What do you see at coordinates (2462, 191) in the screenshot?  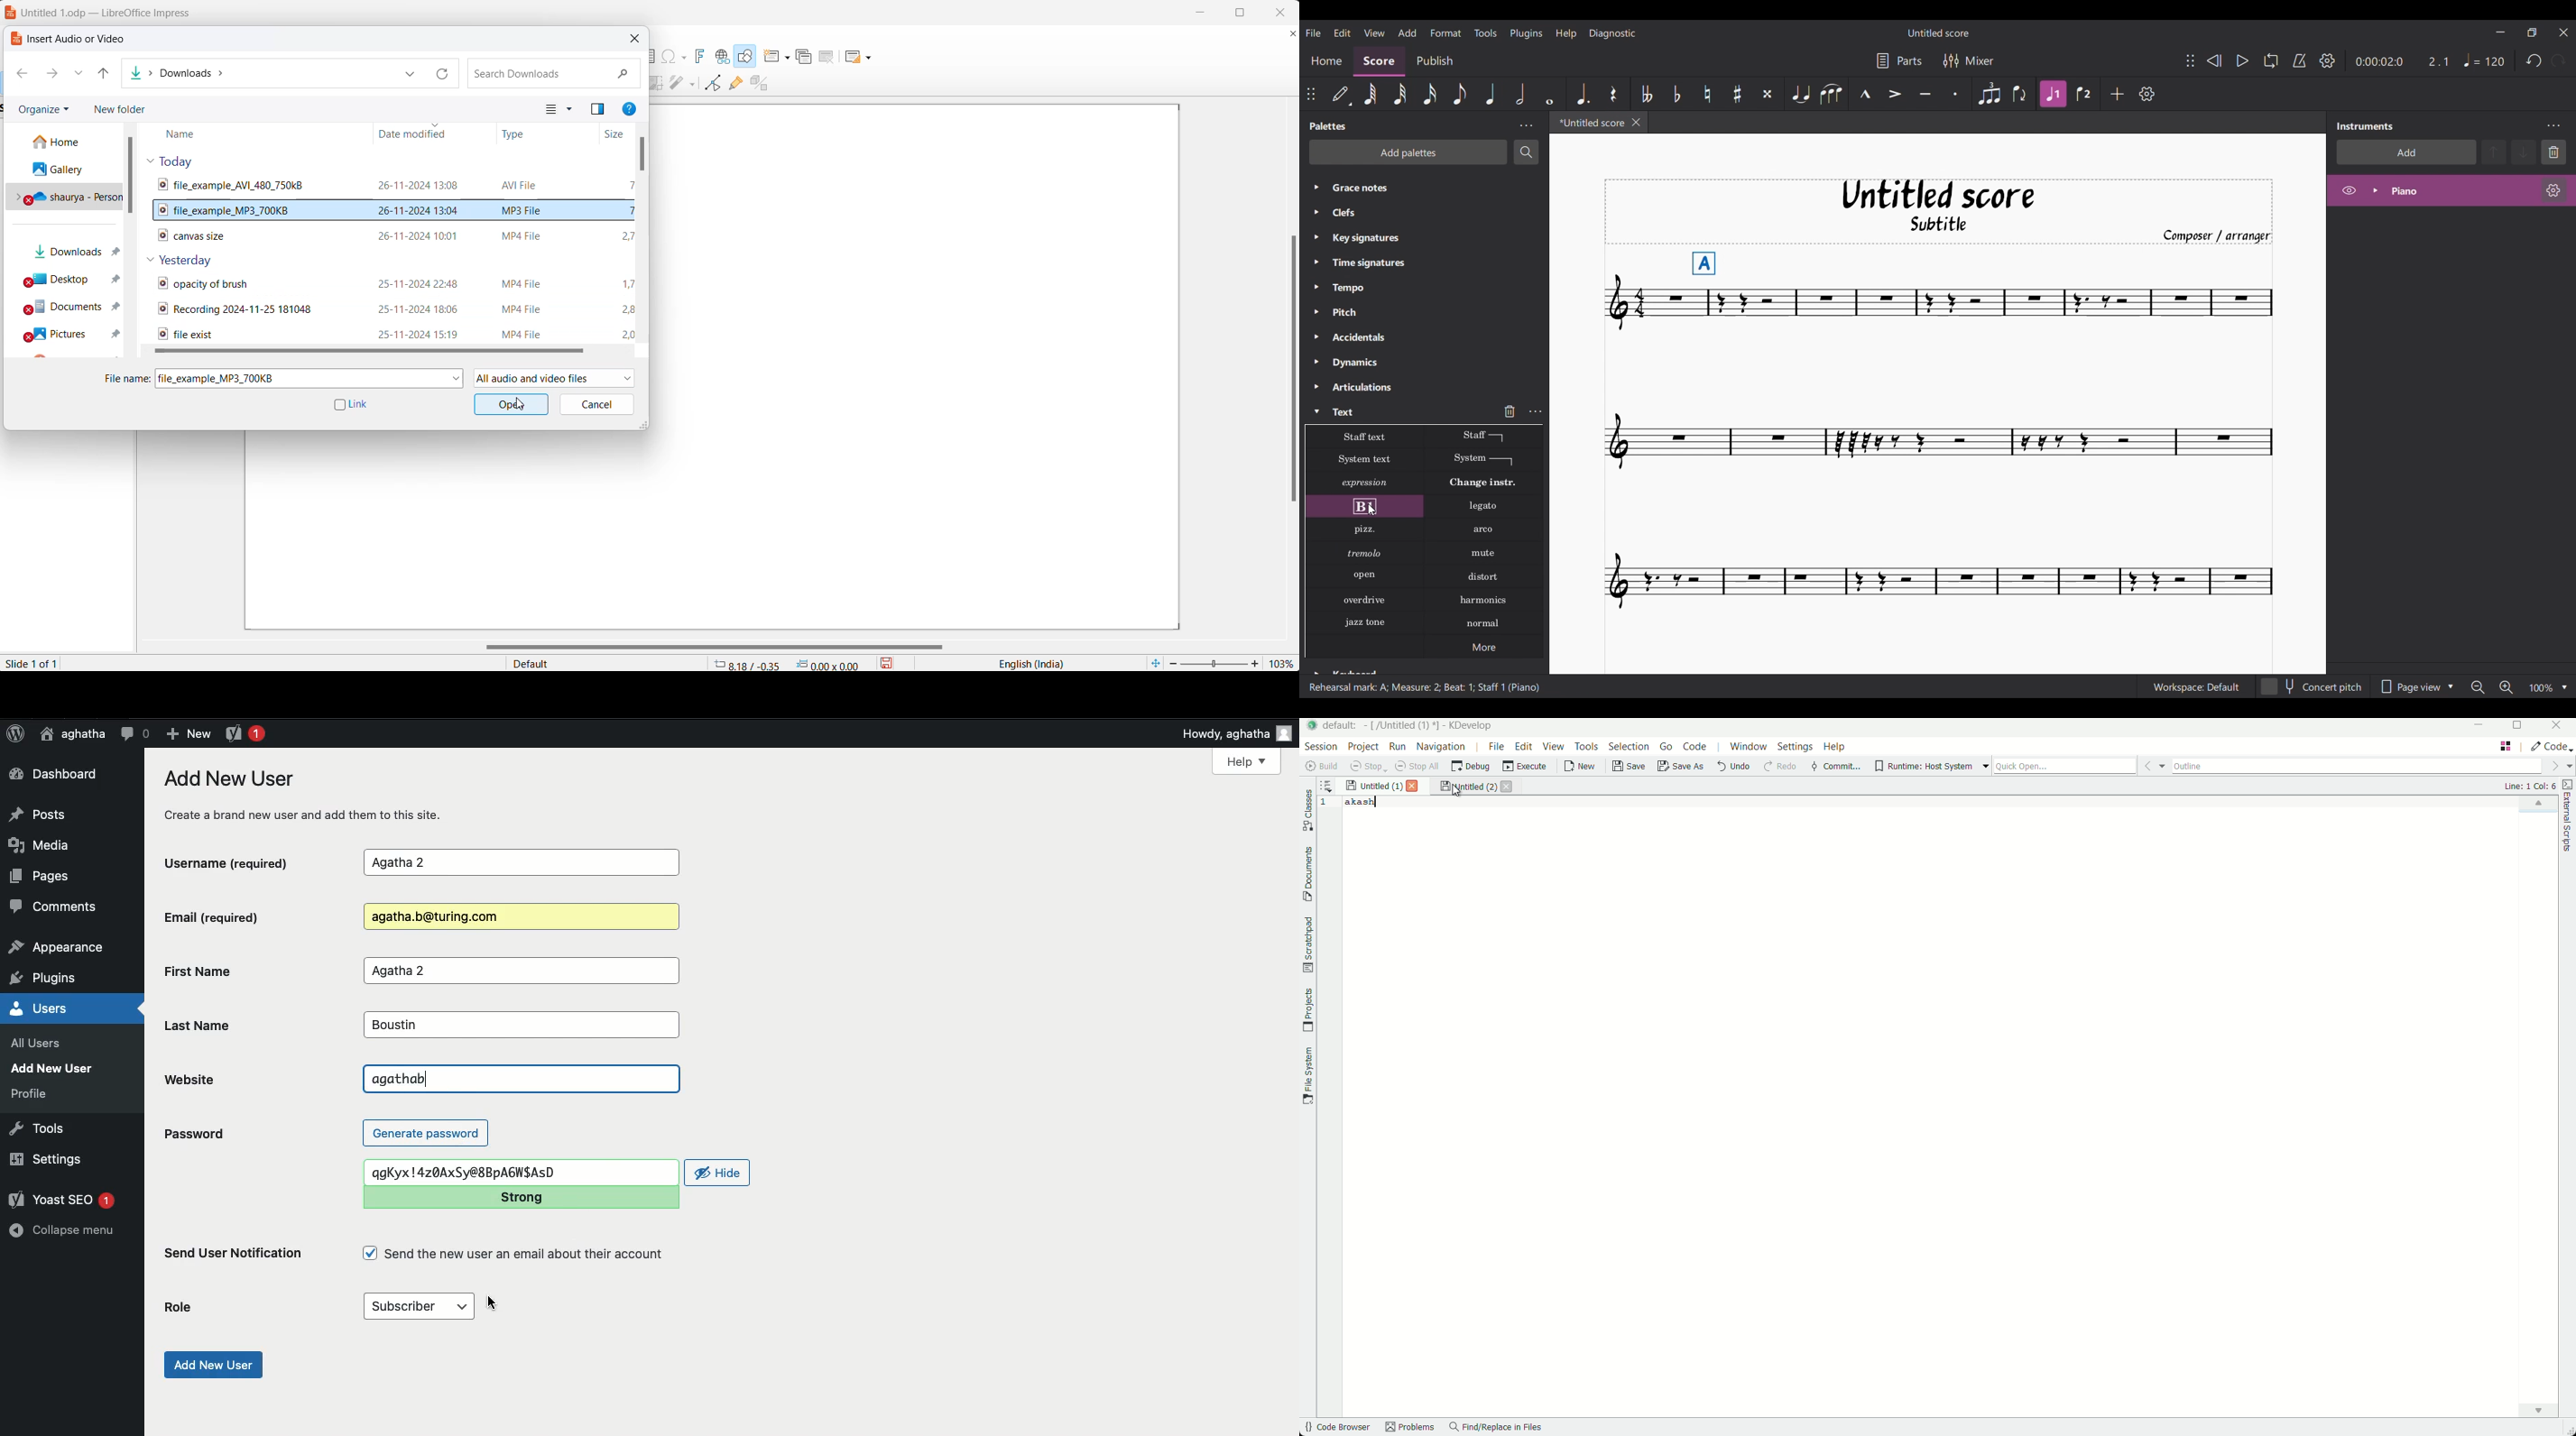 I see `Current instrument, highlighted` at bounding box center [2462, 191].